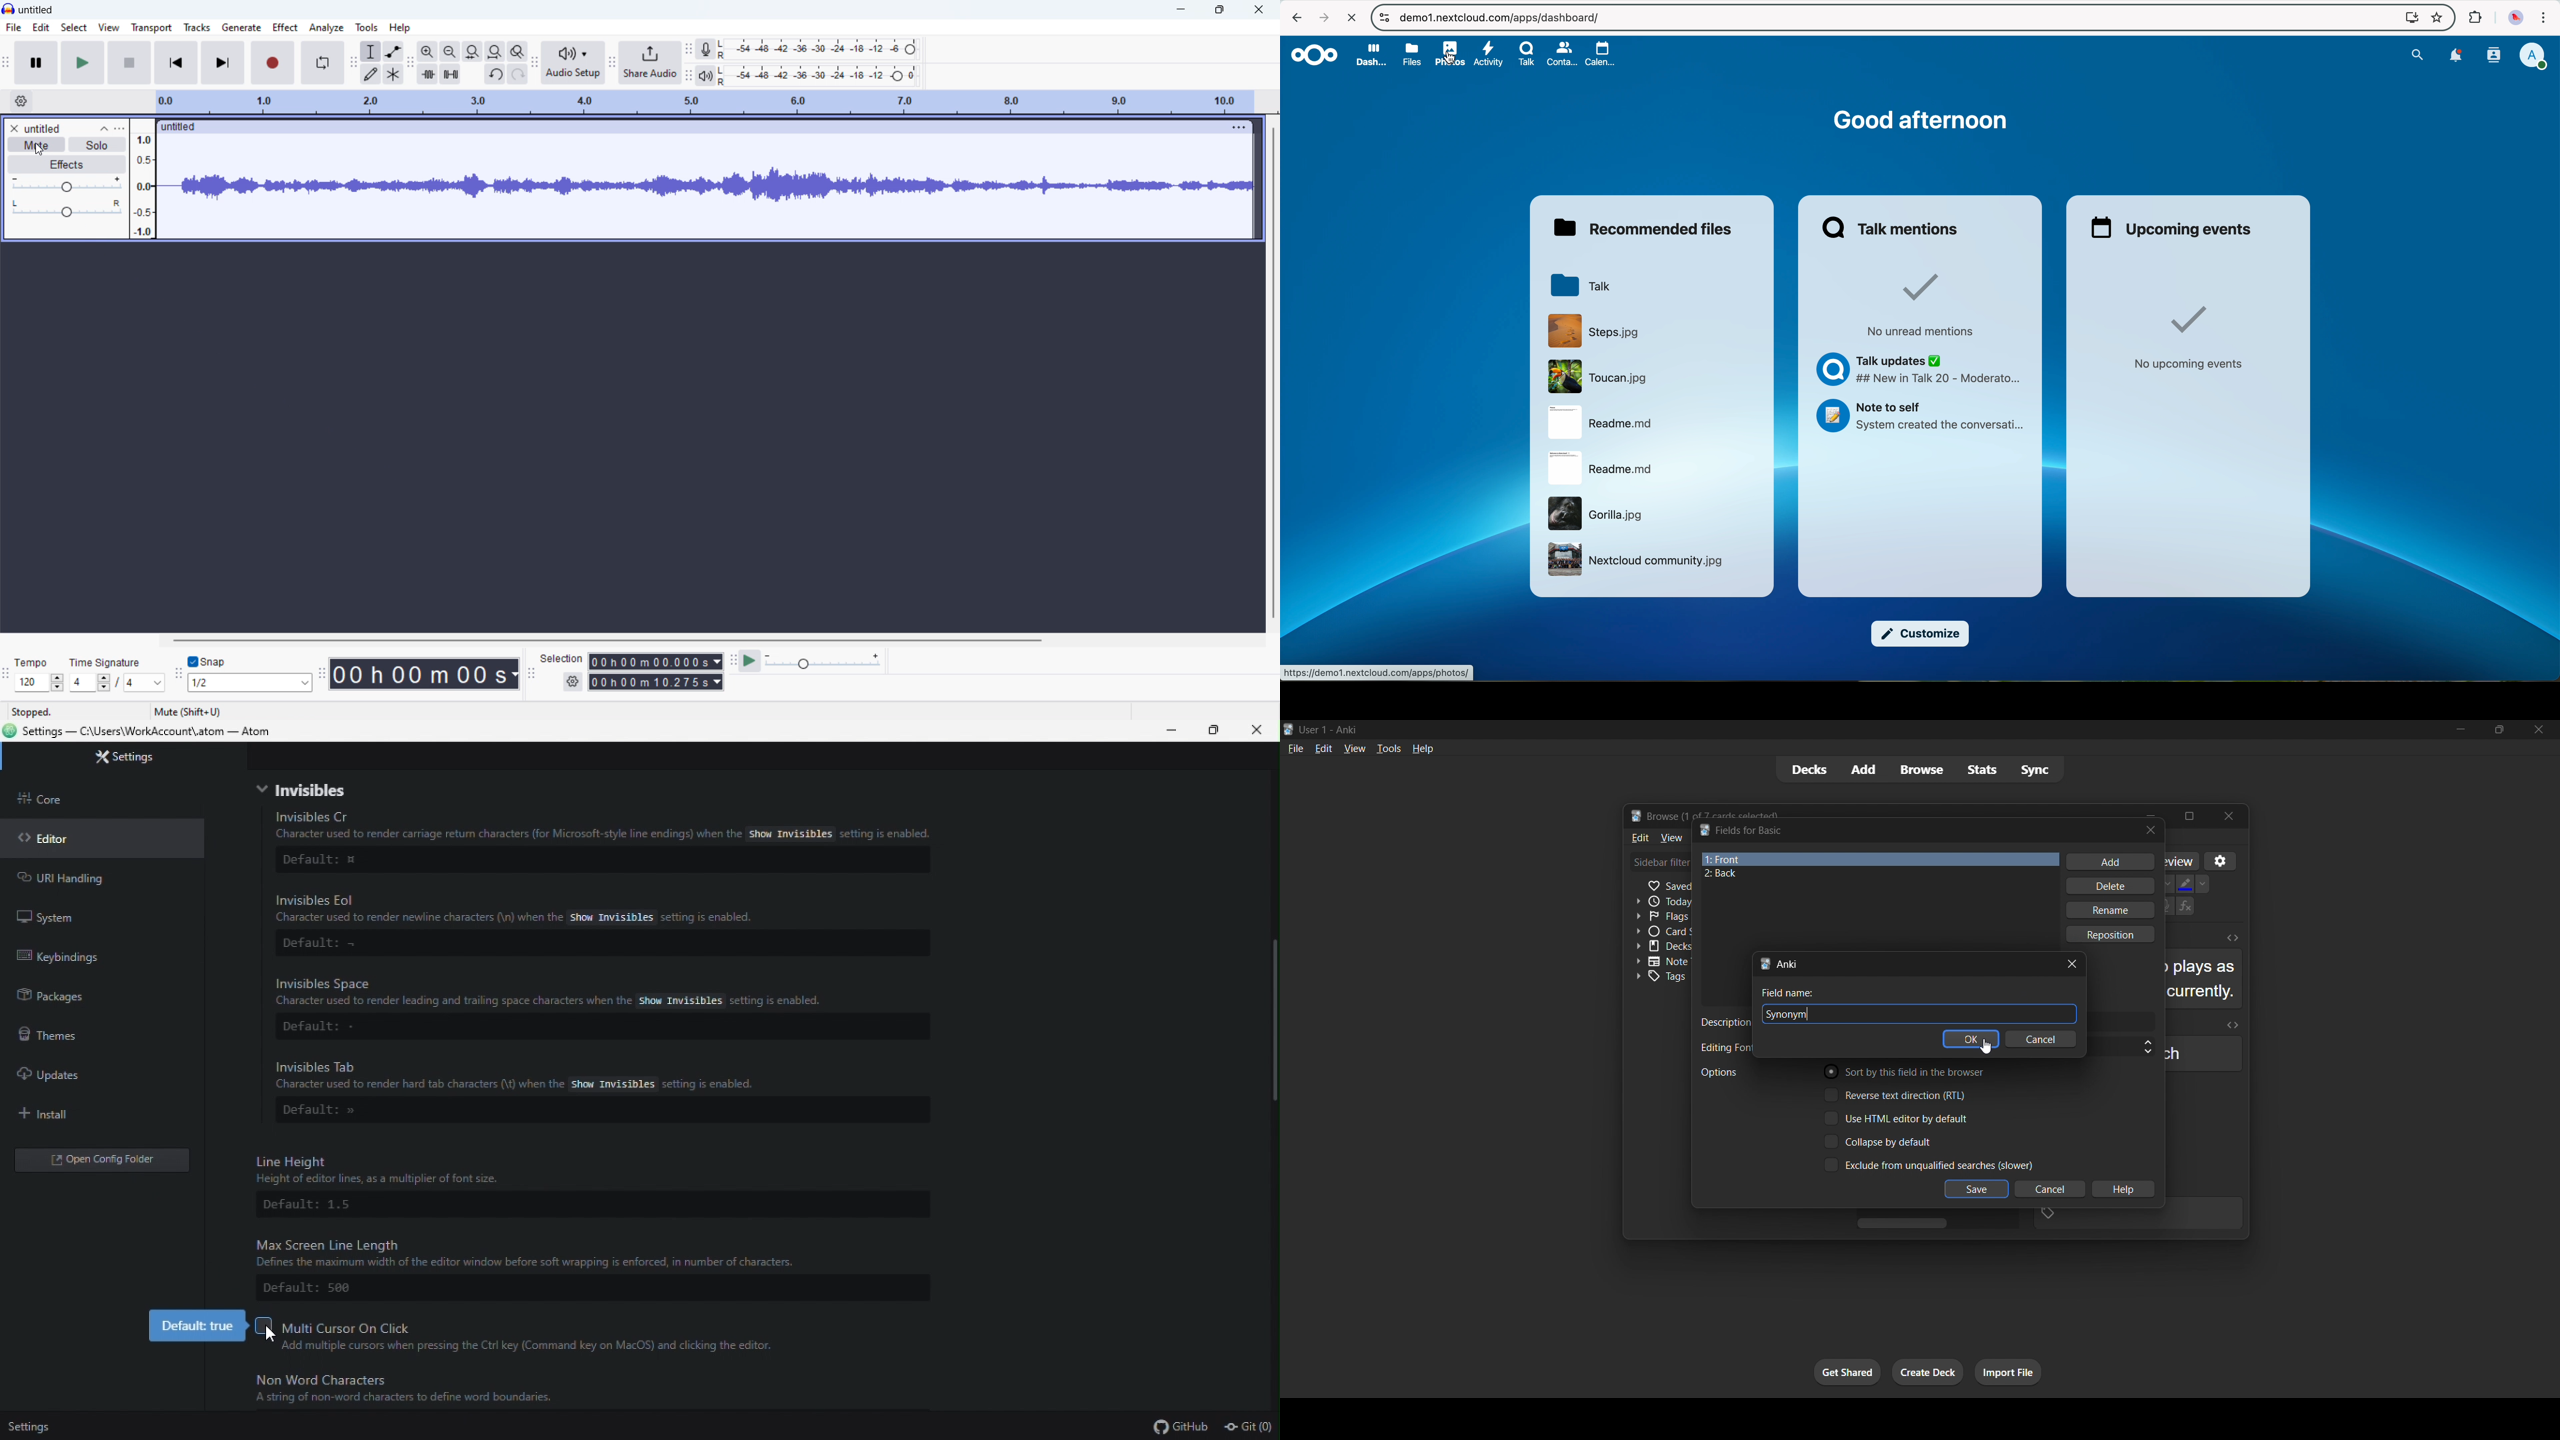 This screenshot has height=1456, width=2576. Describe the element at coordinates (2183, 883) in the screenshot. I see `Fill color` at that location.